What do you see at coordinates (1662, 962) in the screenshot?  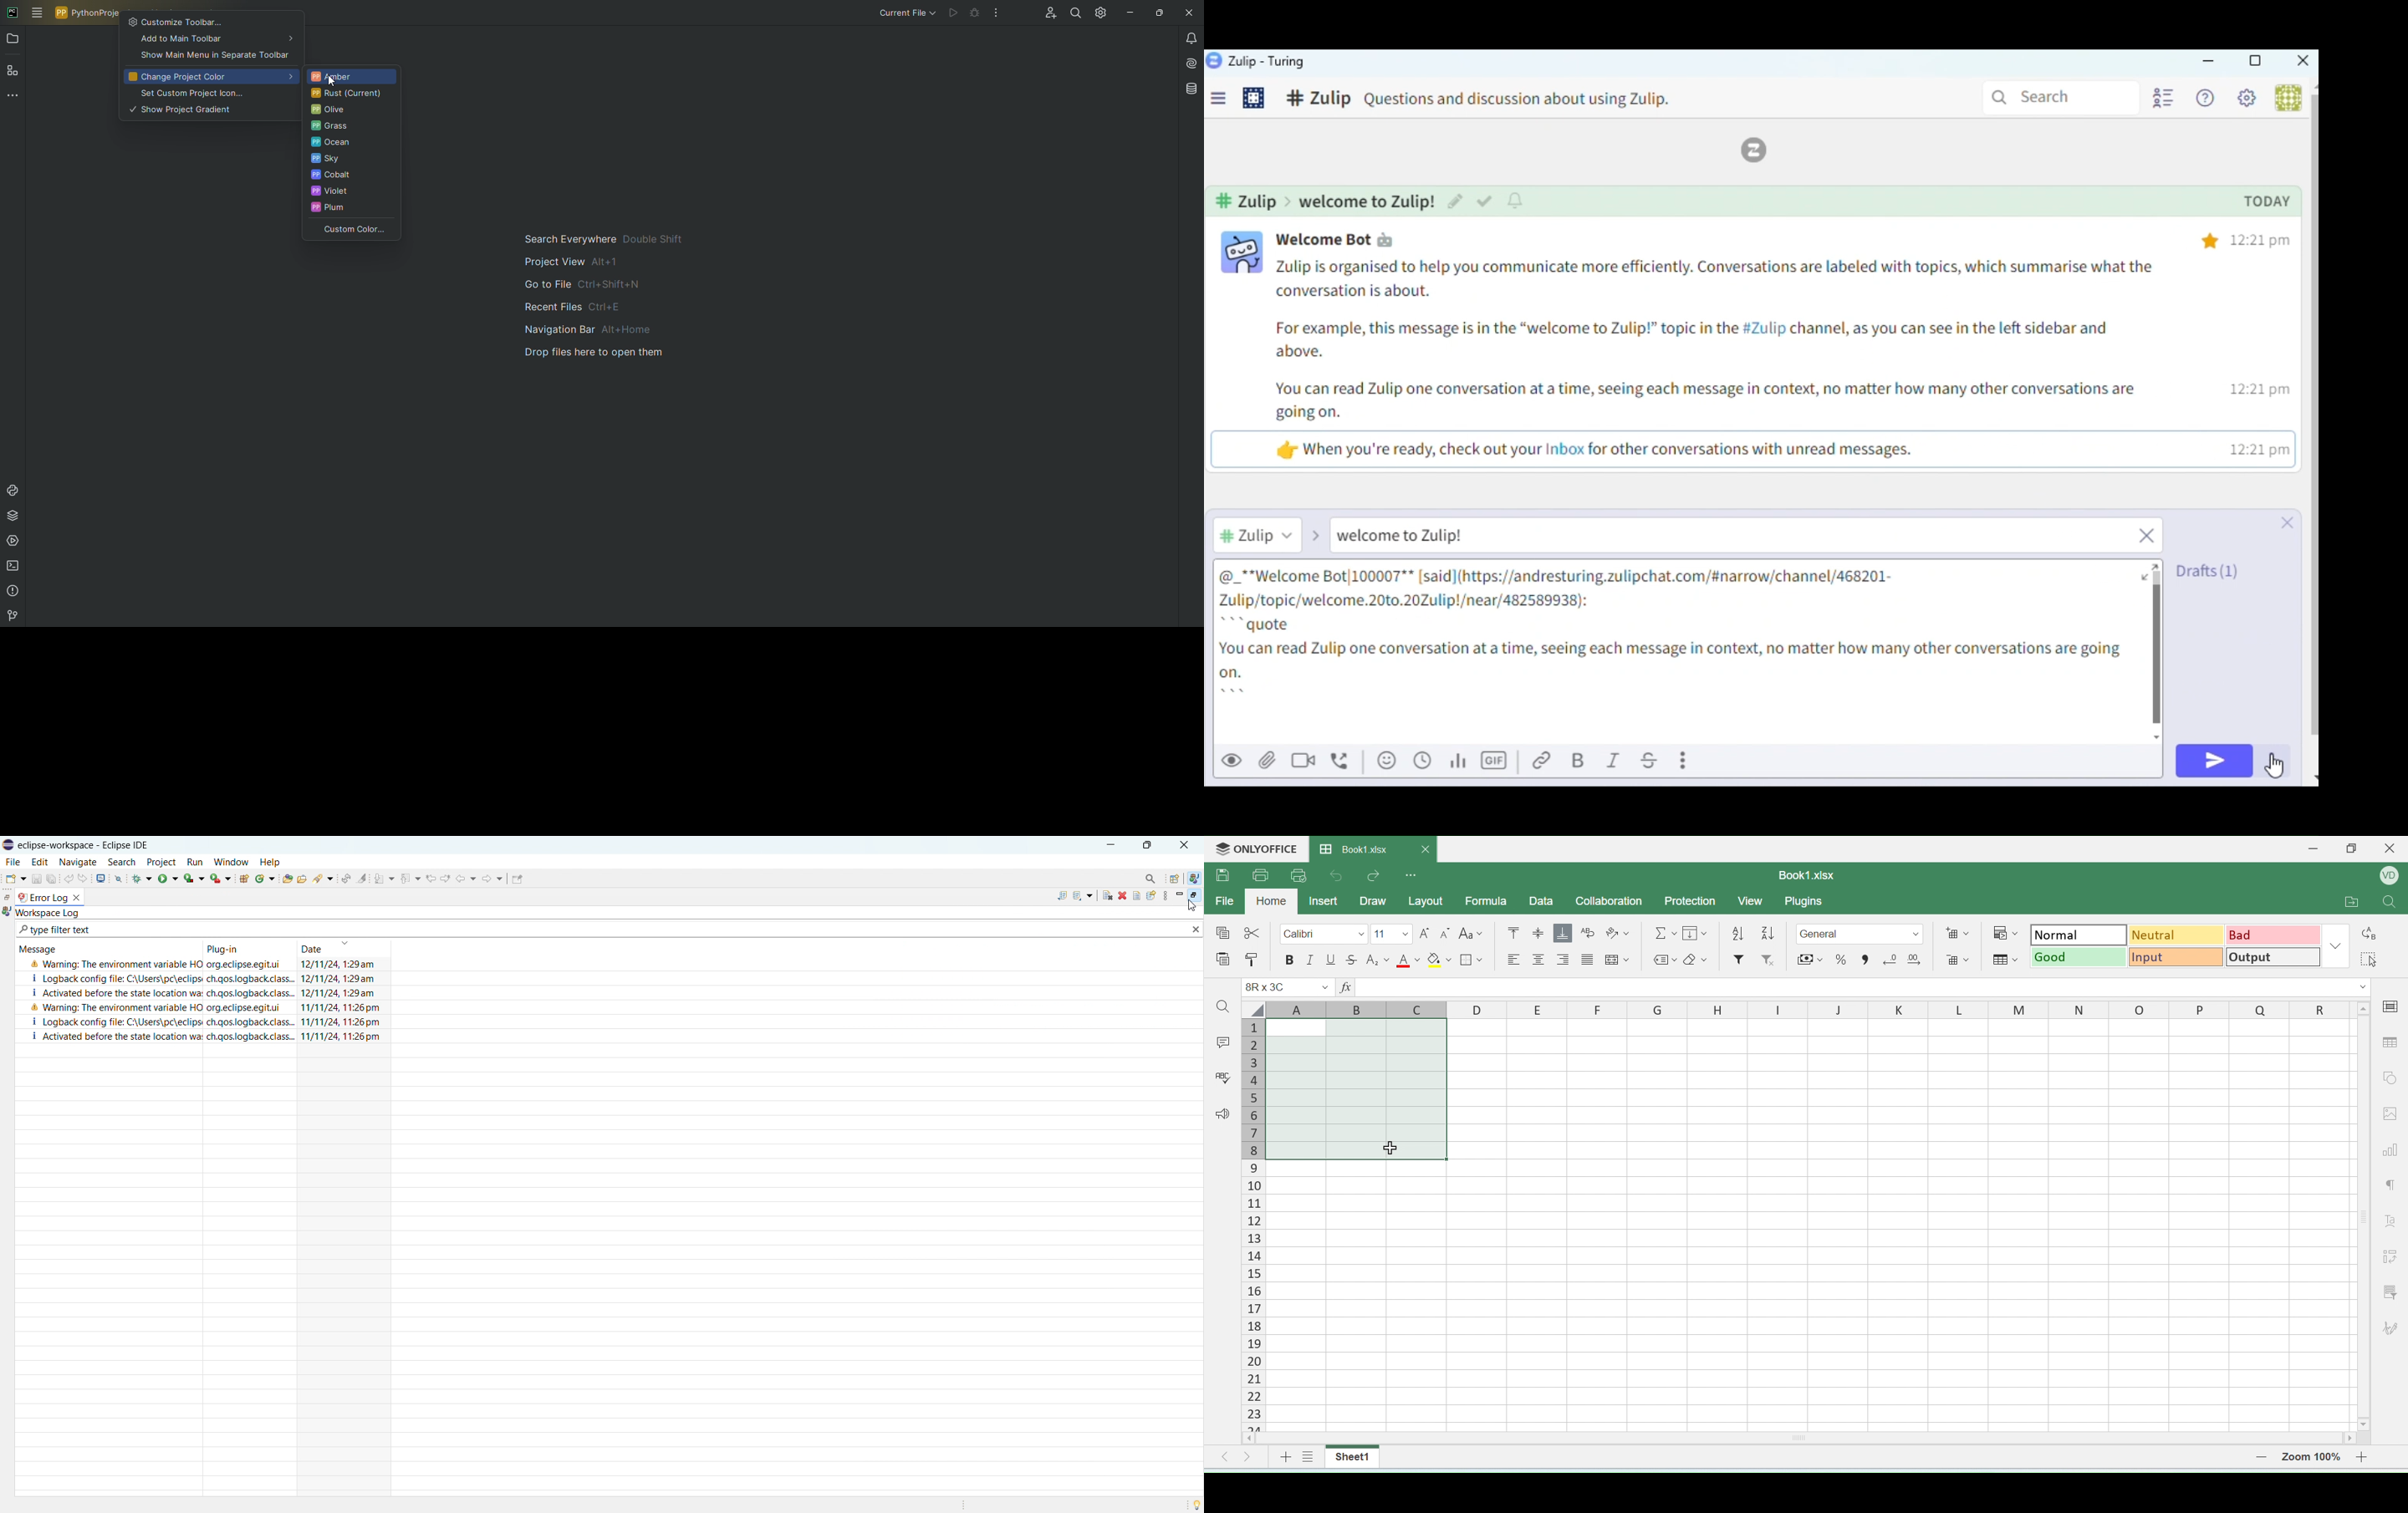 I see `label` at bounding box center [1662, 962].